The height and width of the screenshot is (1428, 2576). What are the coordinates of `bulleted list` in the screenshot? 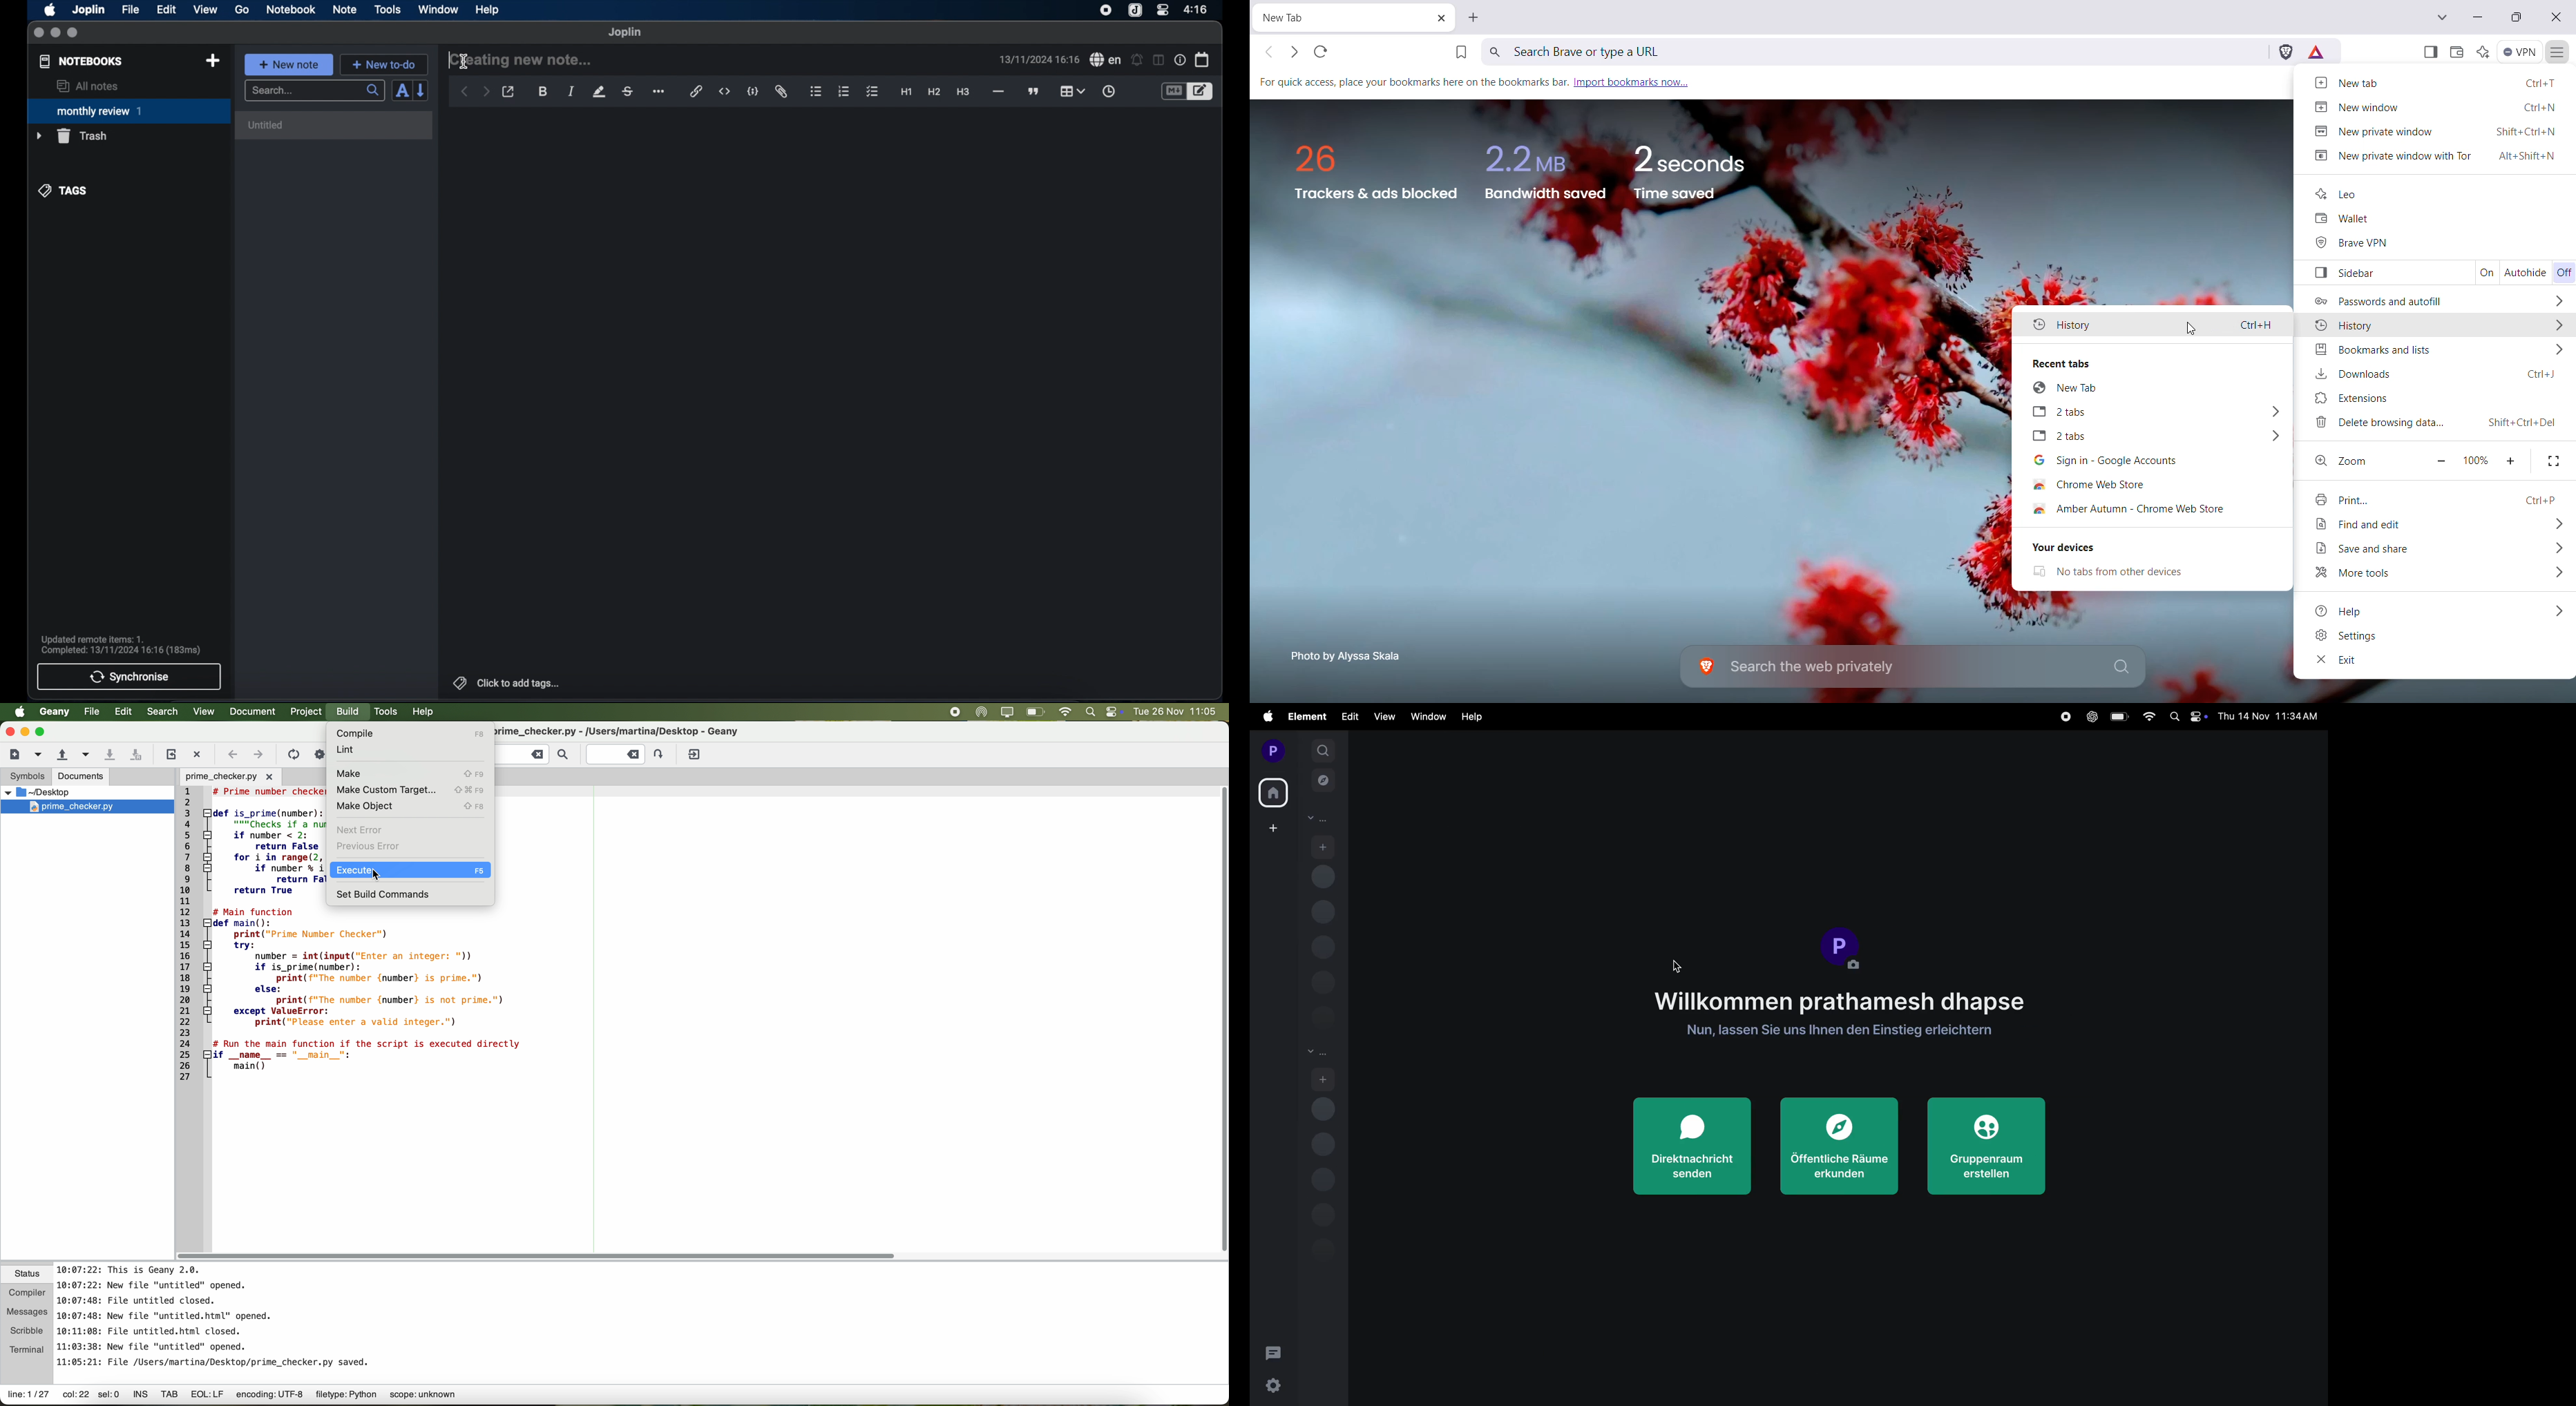 It's located at (816, 92).